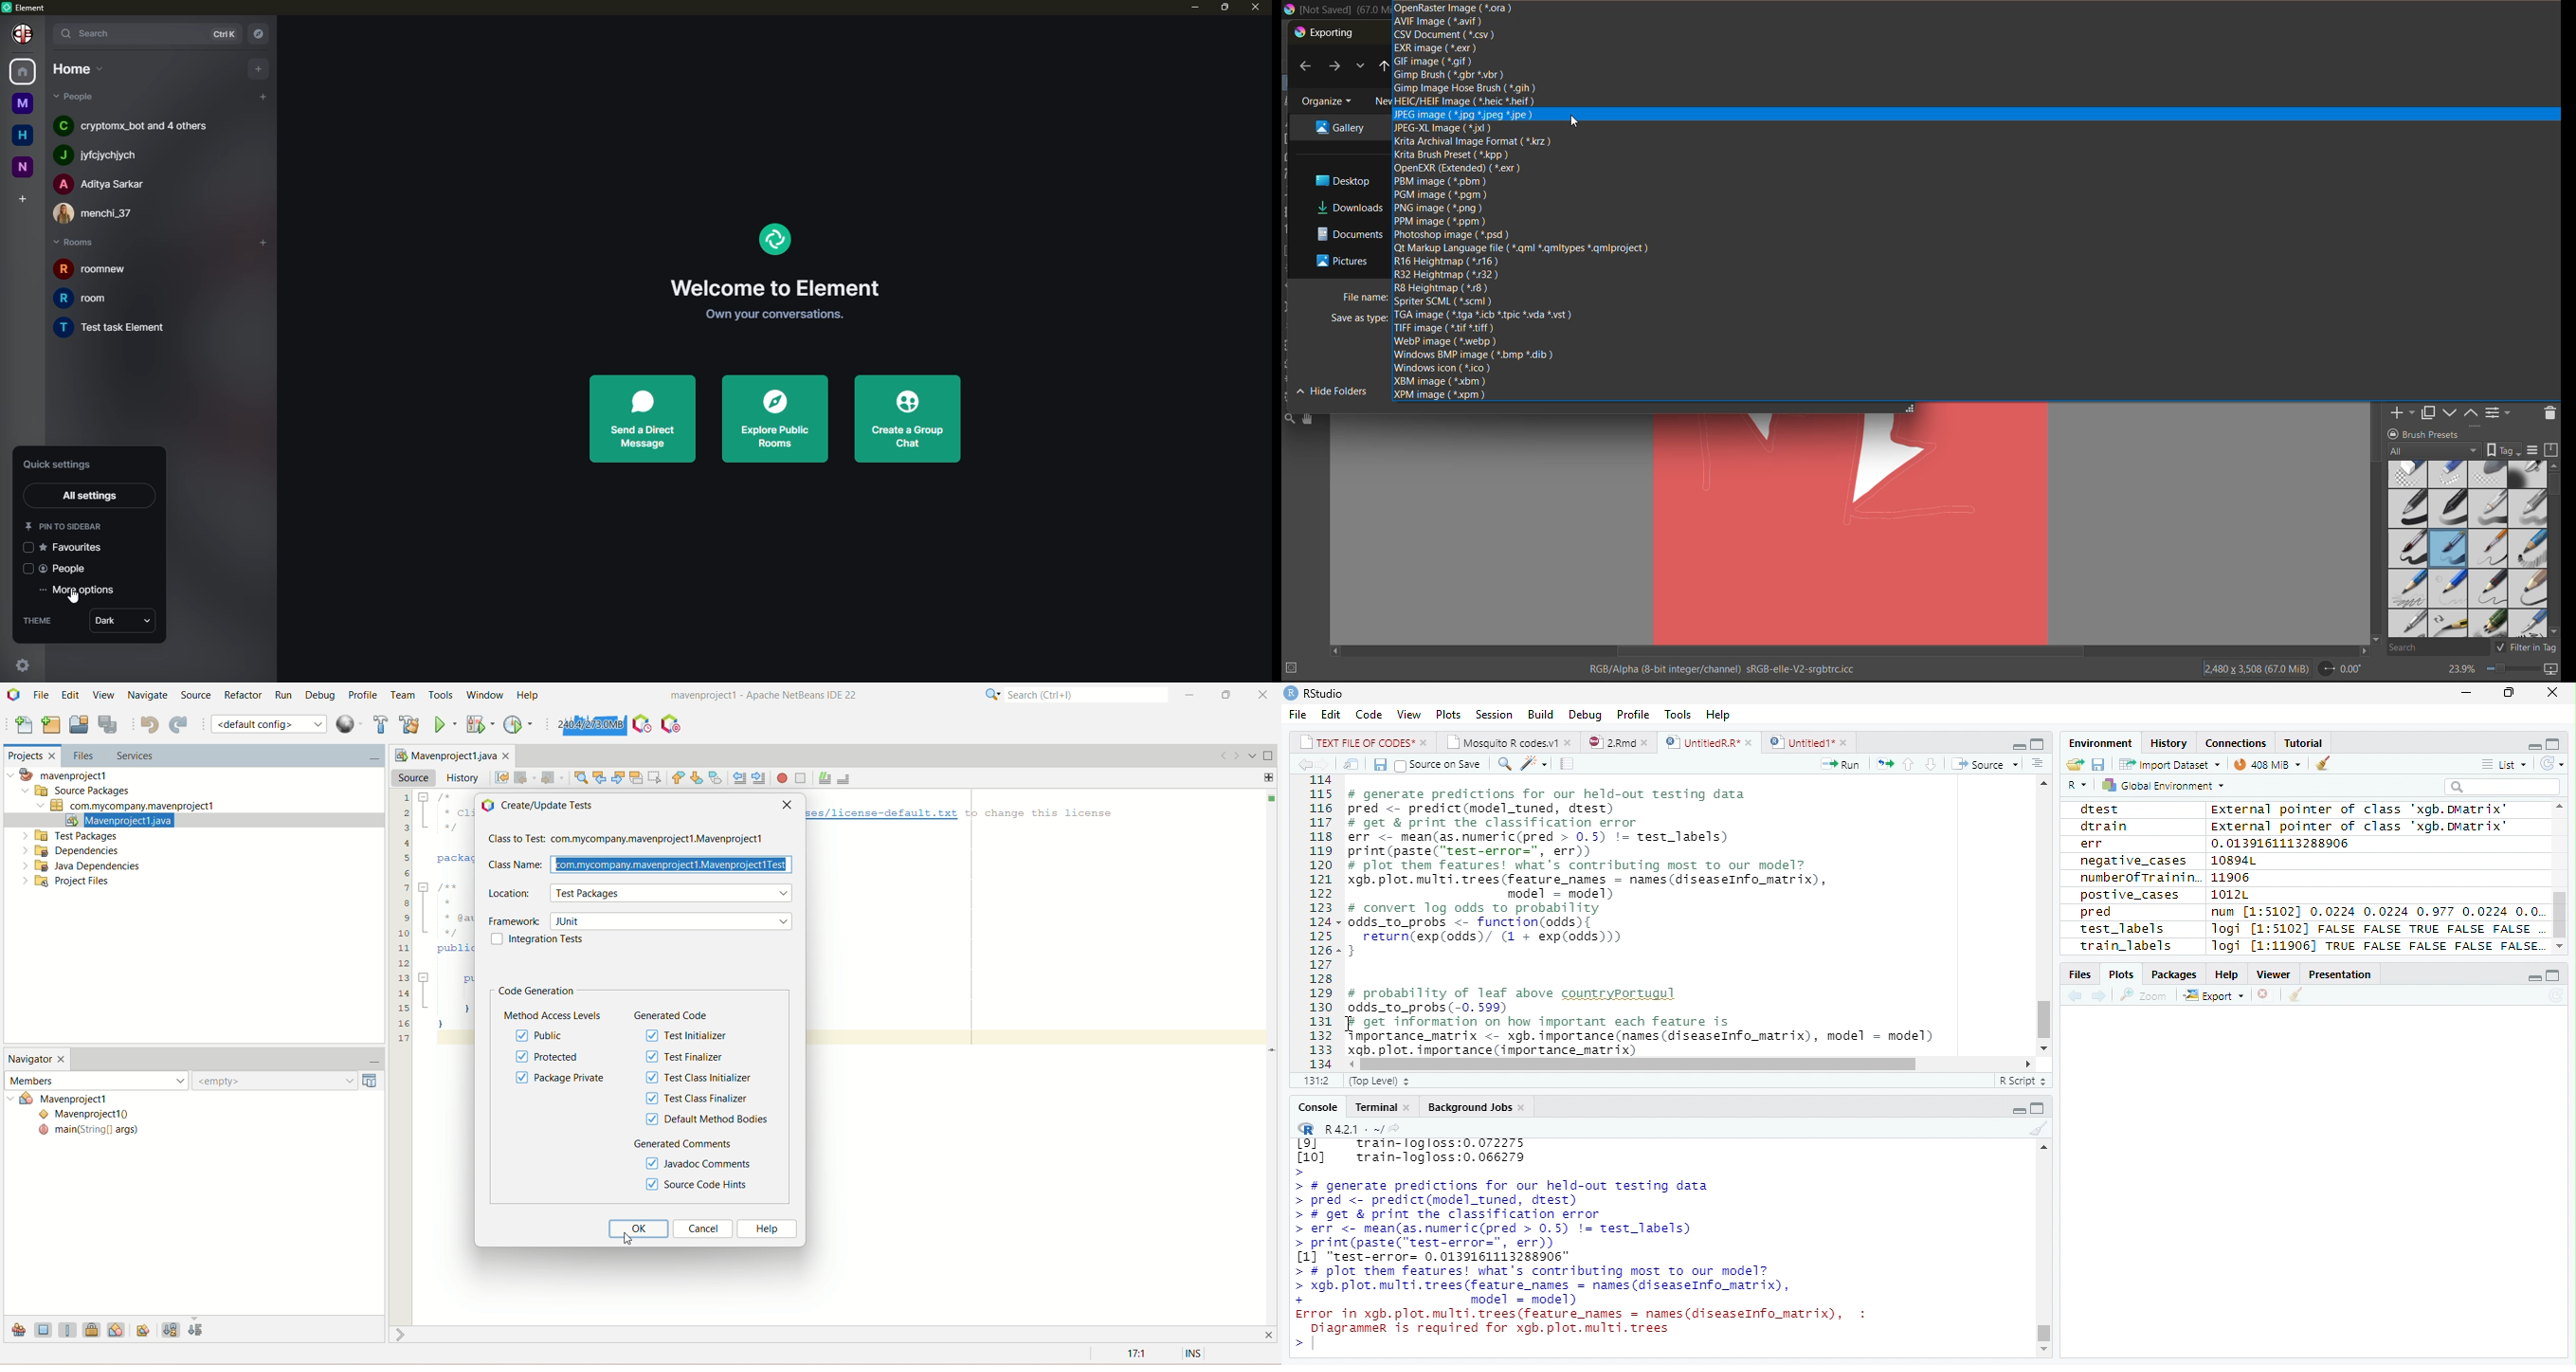 This screenshot has width=2576, height=1372. Describe the element at coordinates (2023, 1079) in the screenshot. I see `R Script` at that location.